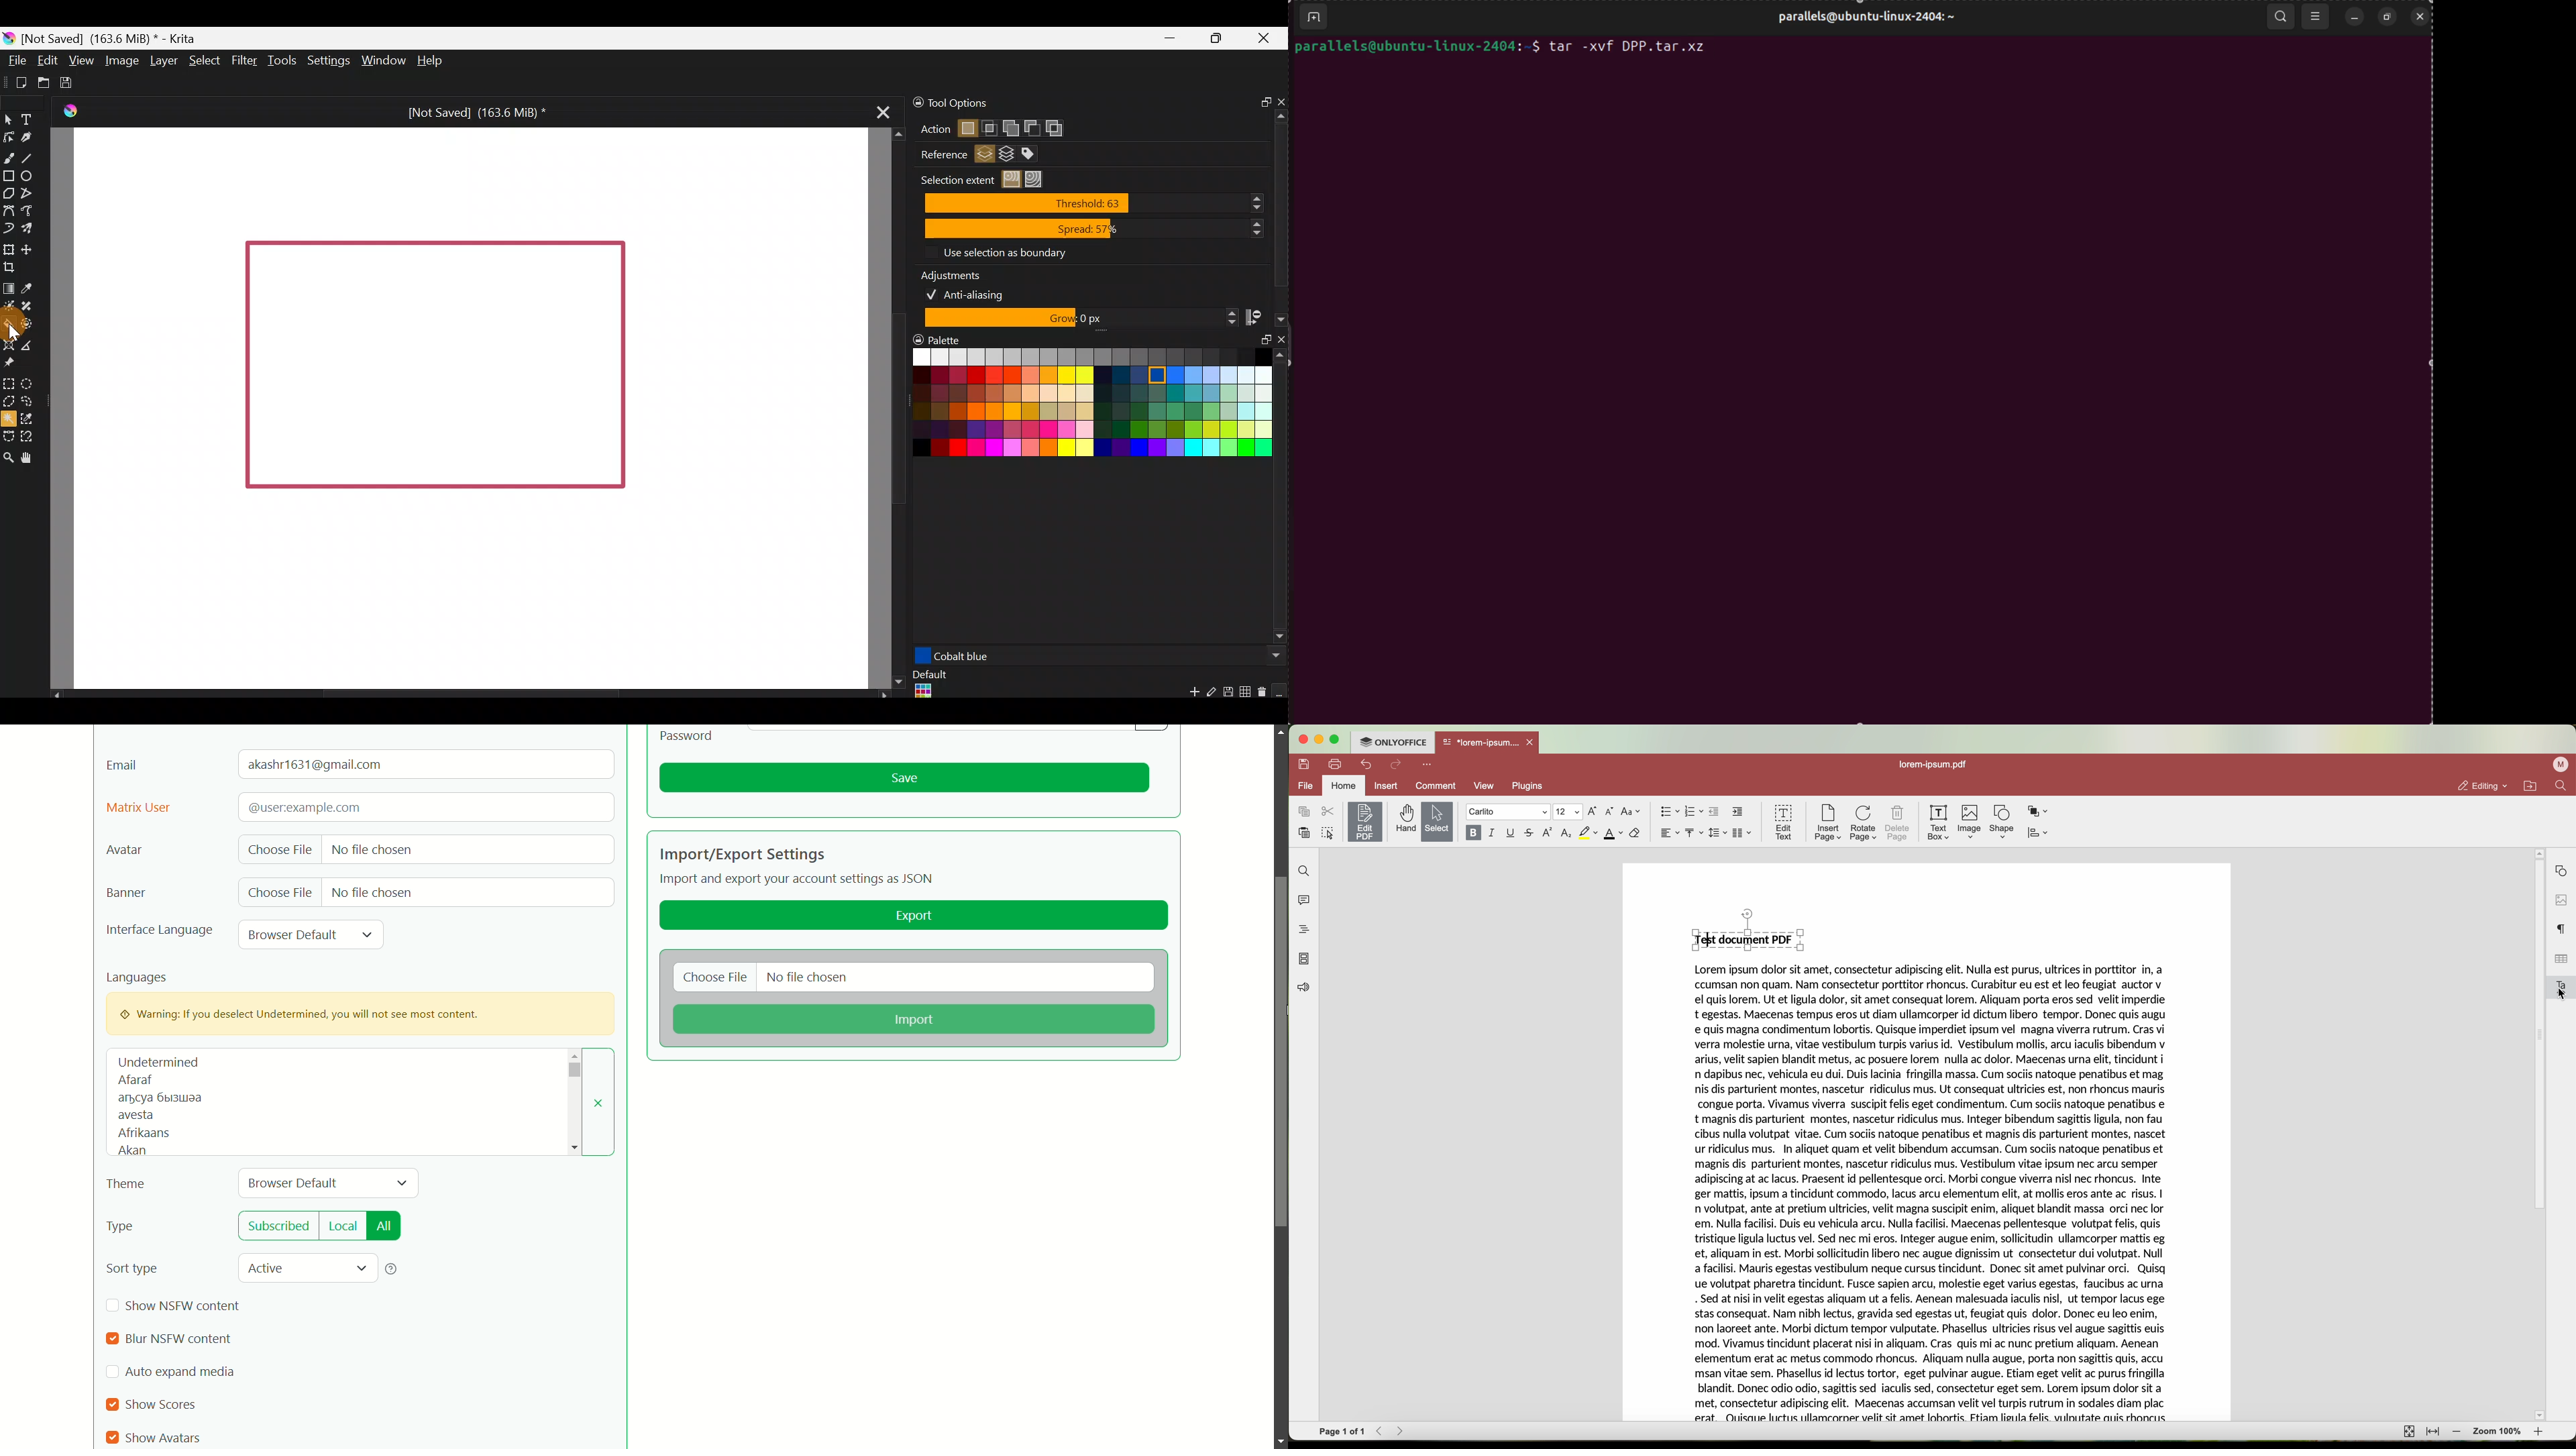 Image resolution: width=2576 pixels, height=1456 pixels. Describe the element at coordinates (1344, 785) in the screenshot. I see `home` at that location.